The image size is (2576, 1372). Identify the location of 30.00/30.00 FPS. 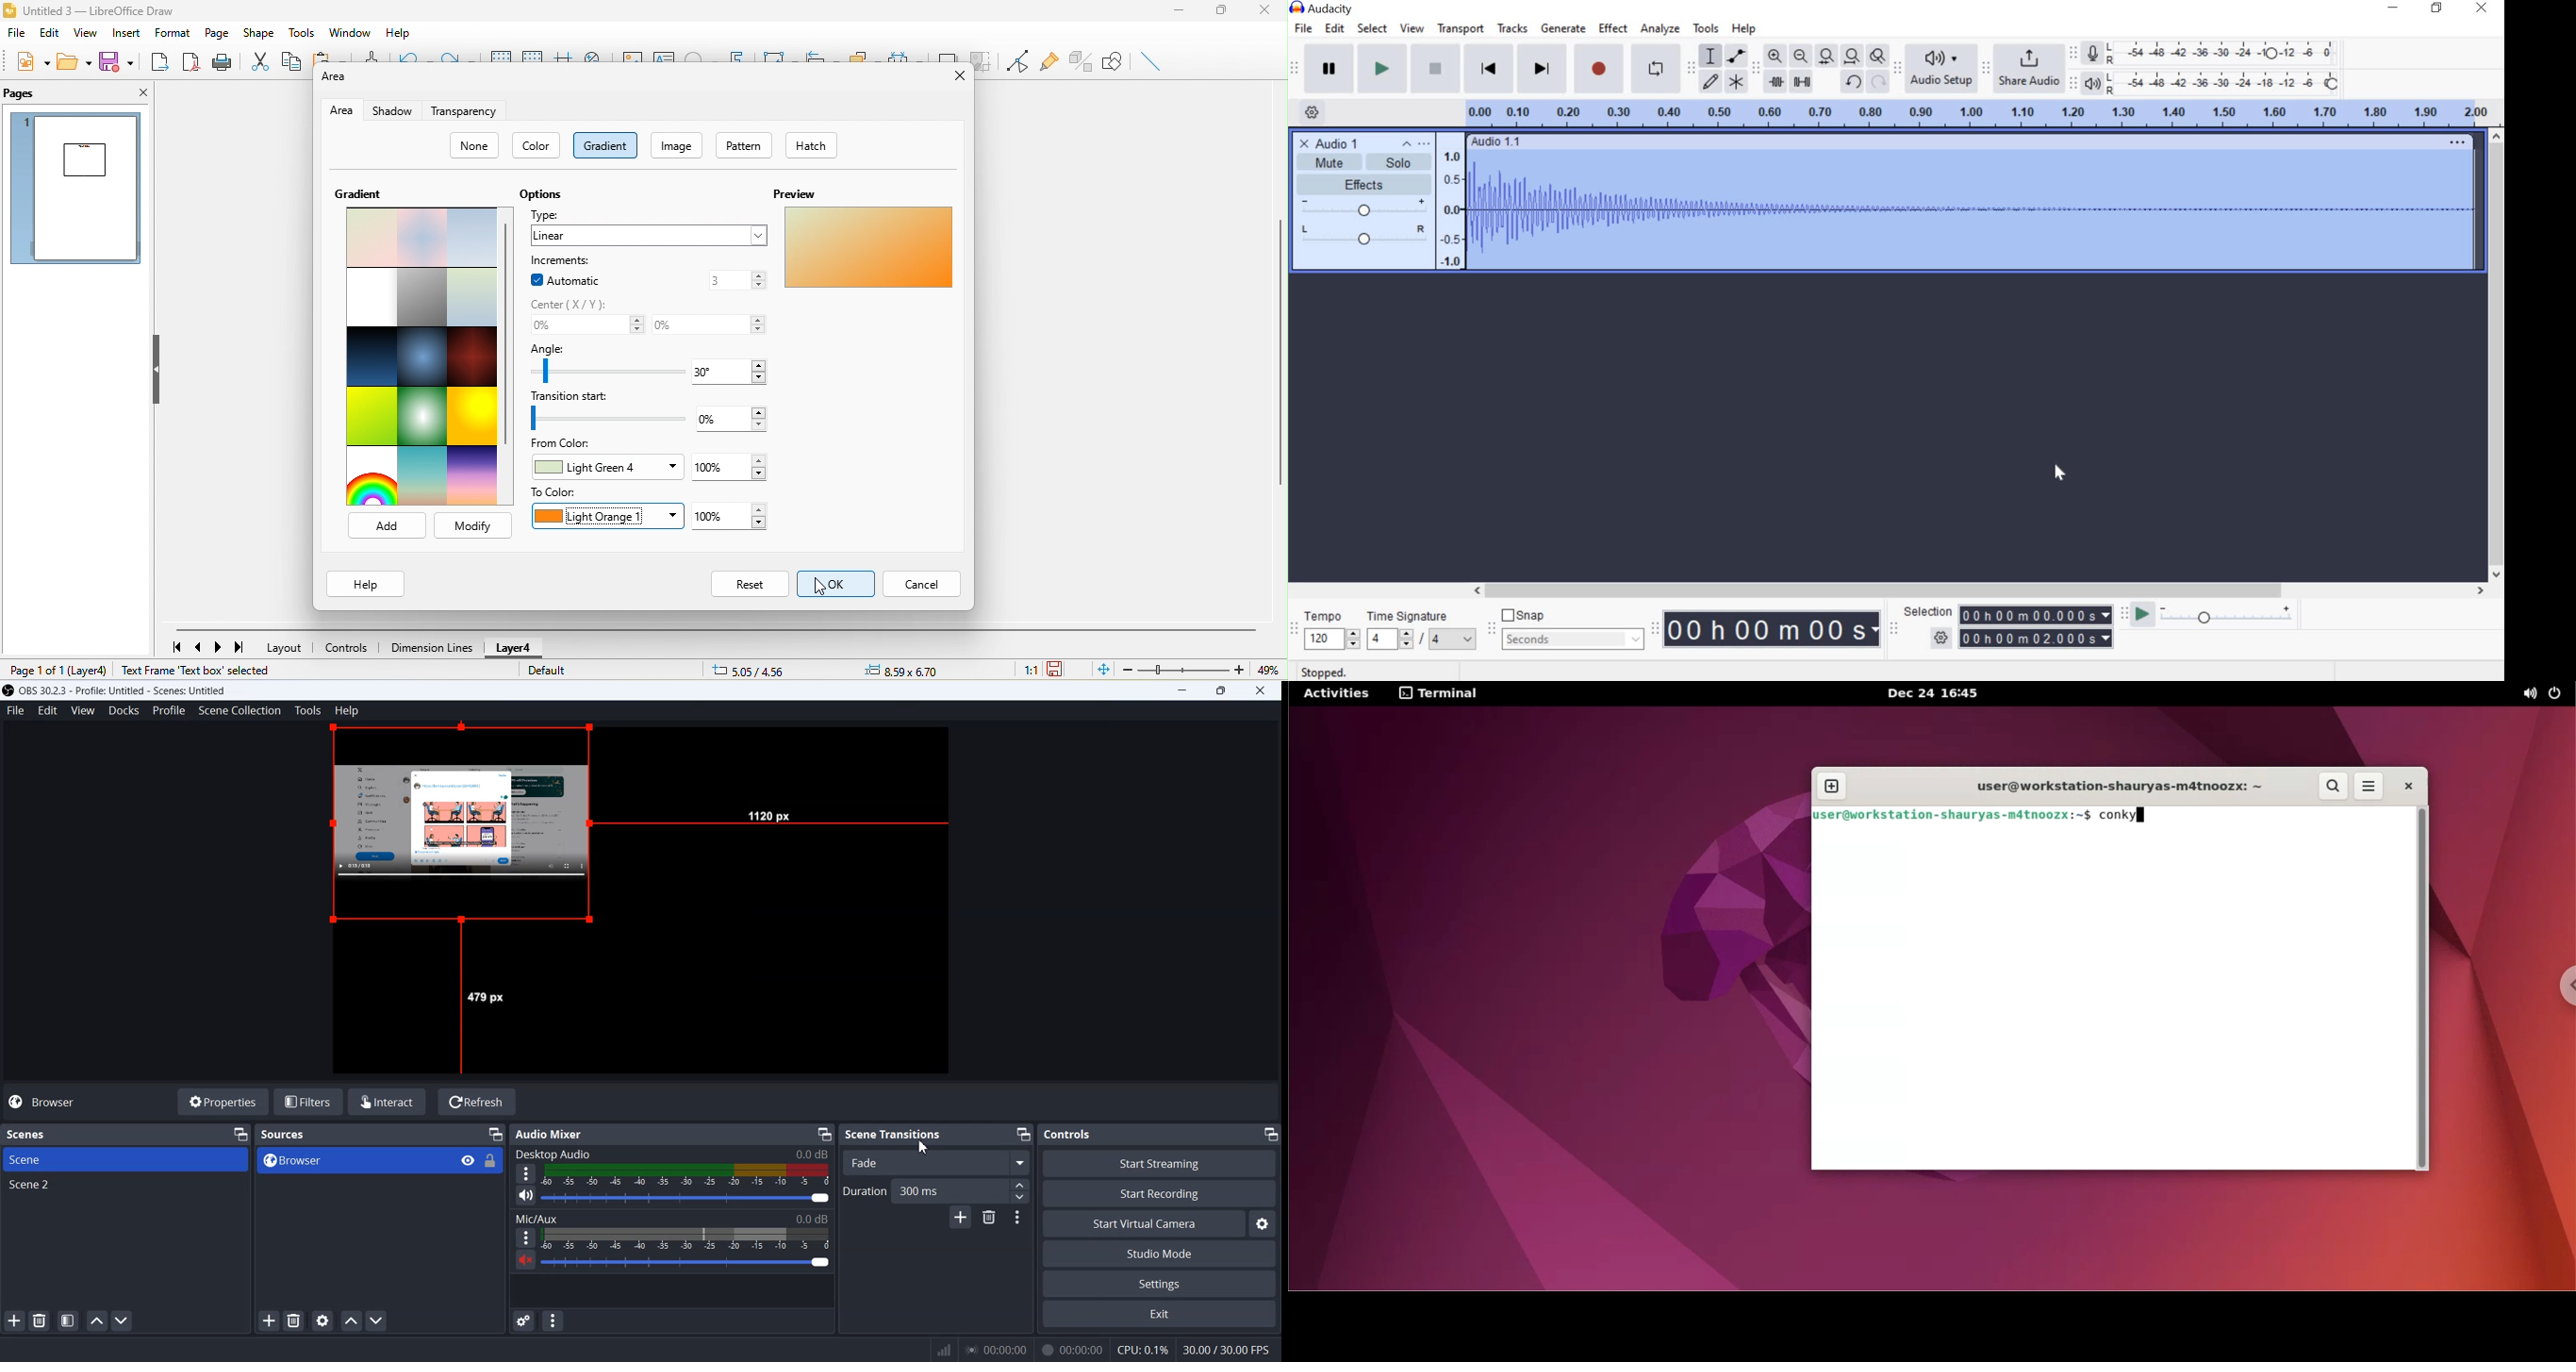
(1230, 1349).